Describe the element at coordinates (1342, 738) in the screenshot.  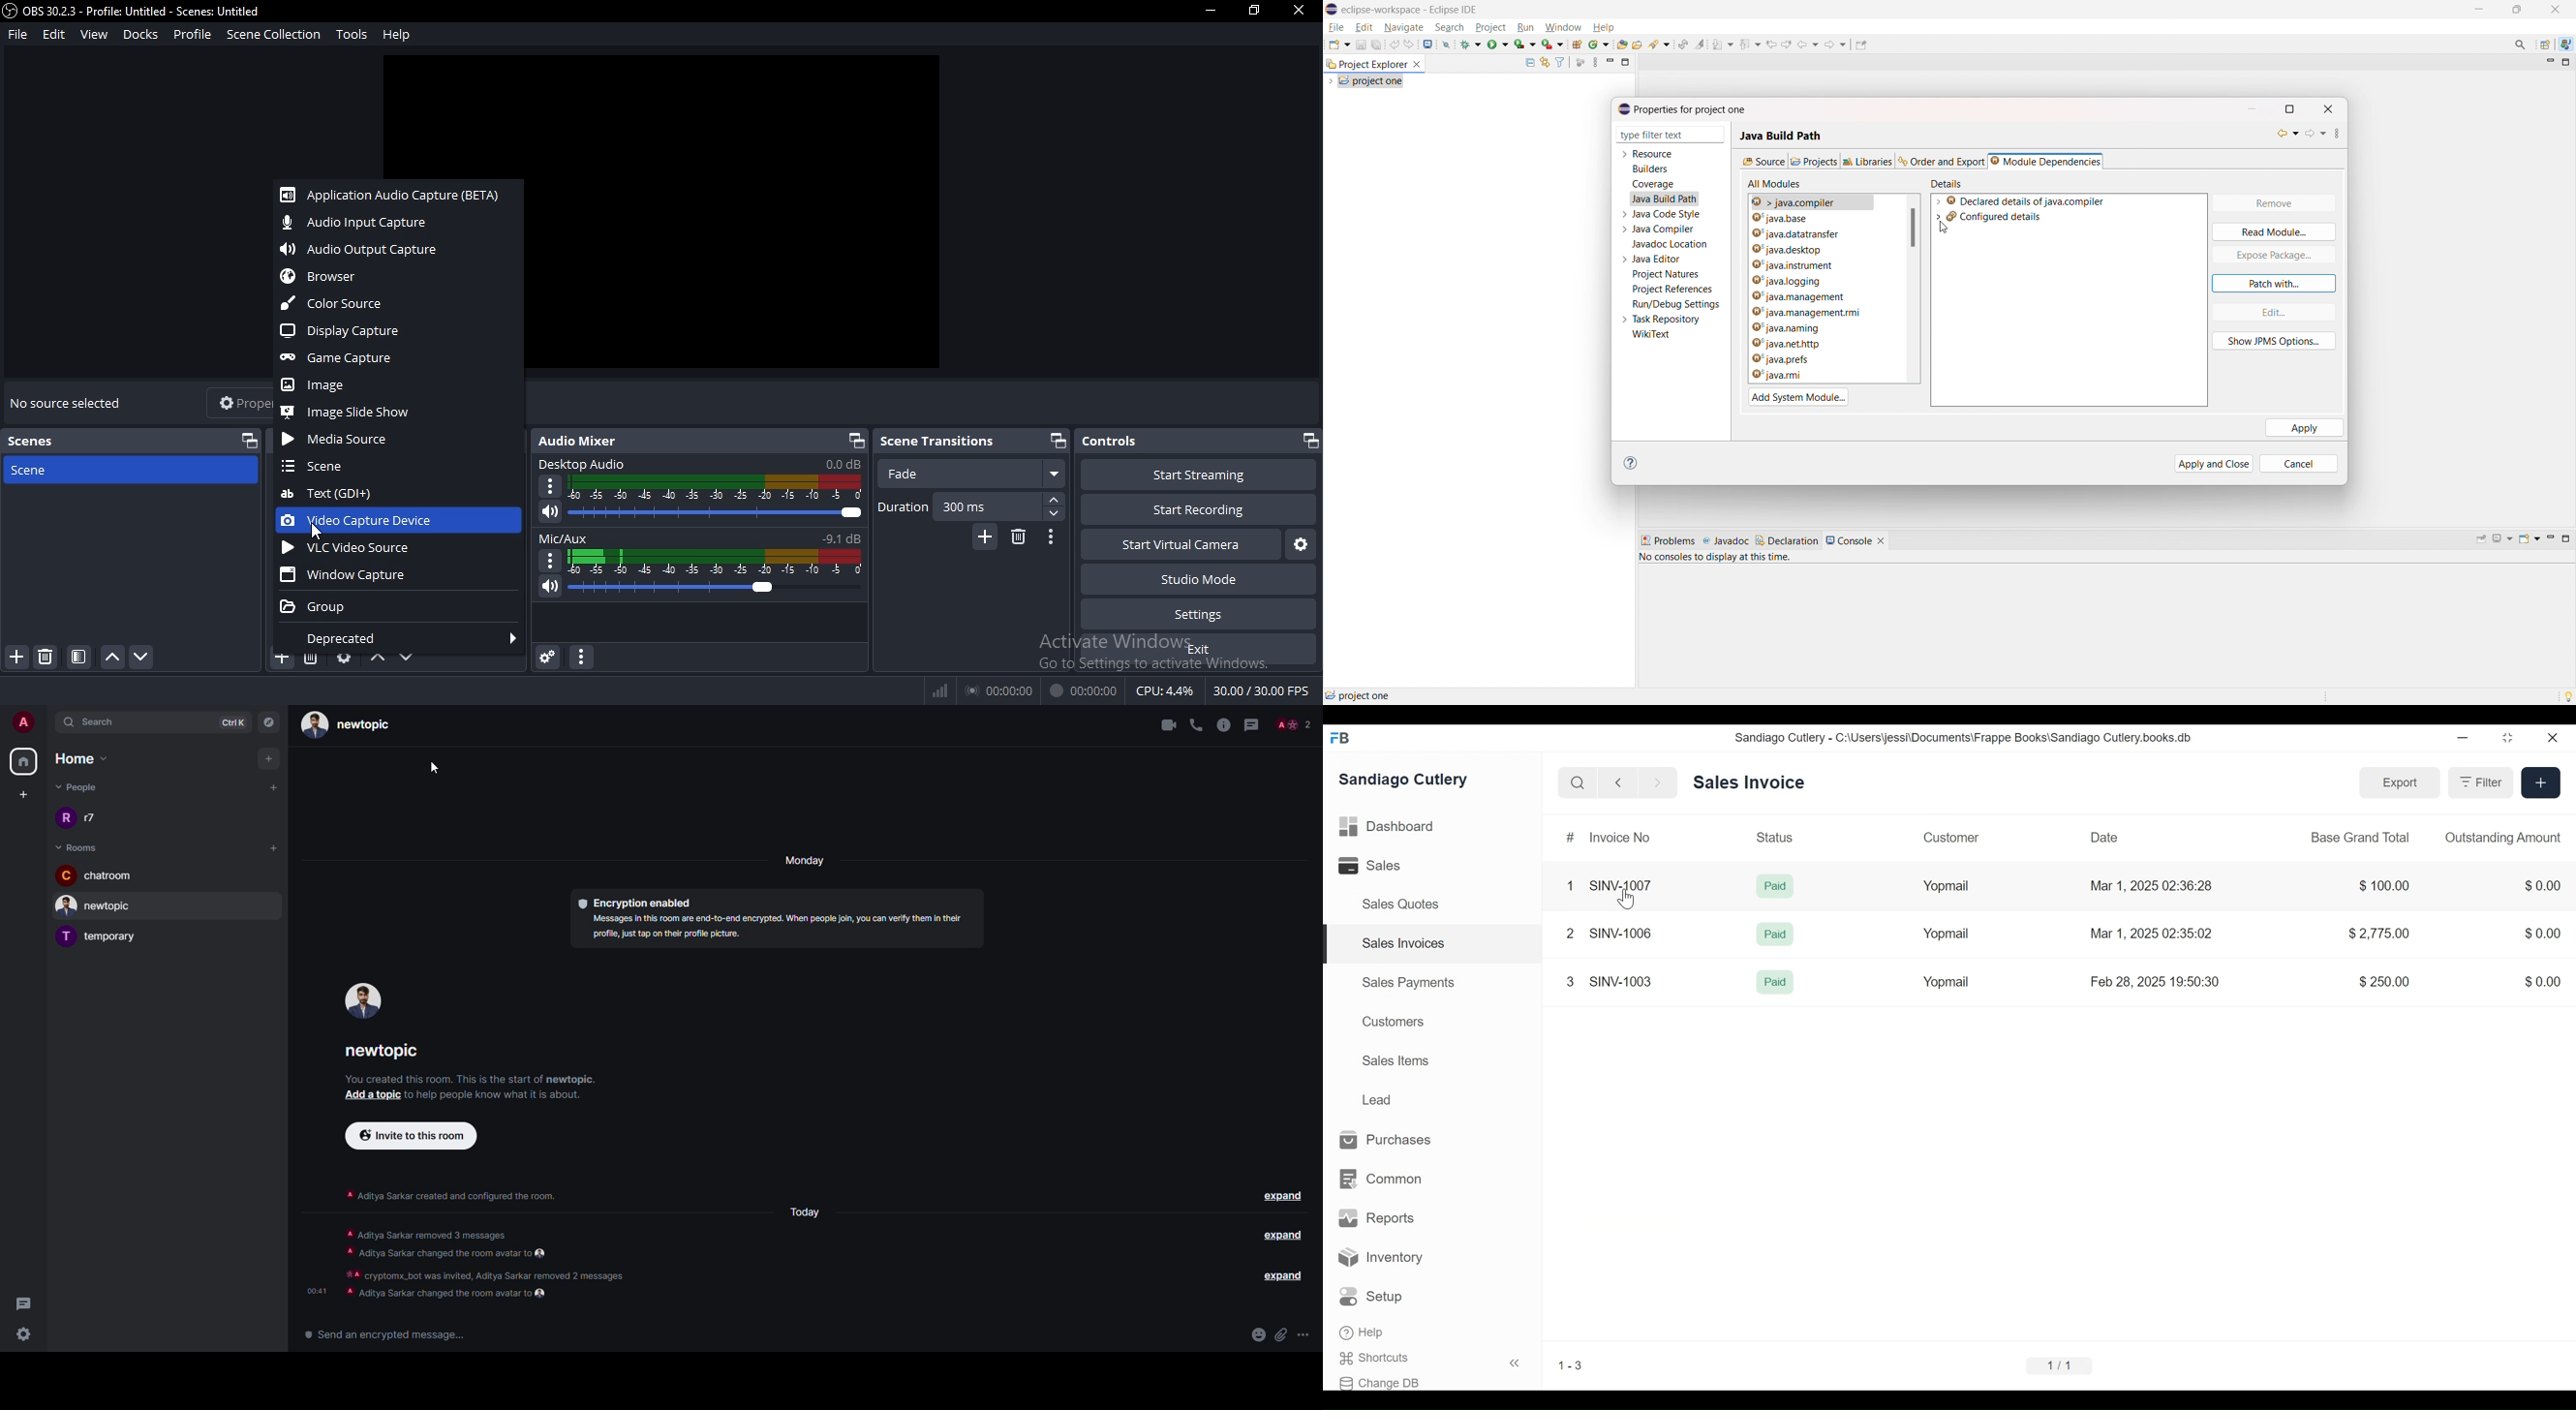
I see `FB` at that location.